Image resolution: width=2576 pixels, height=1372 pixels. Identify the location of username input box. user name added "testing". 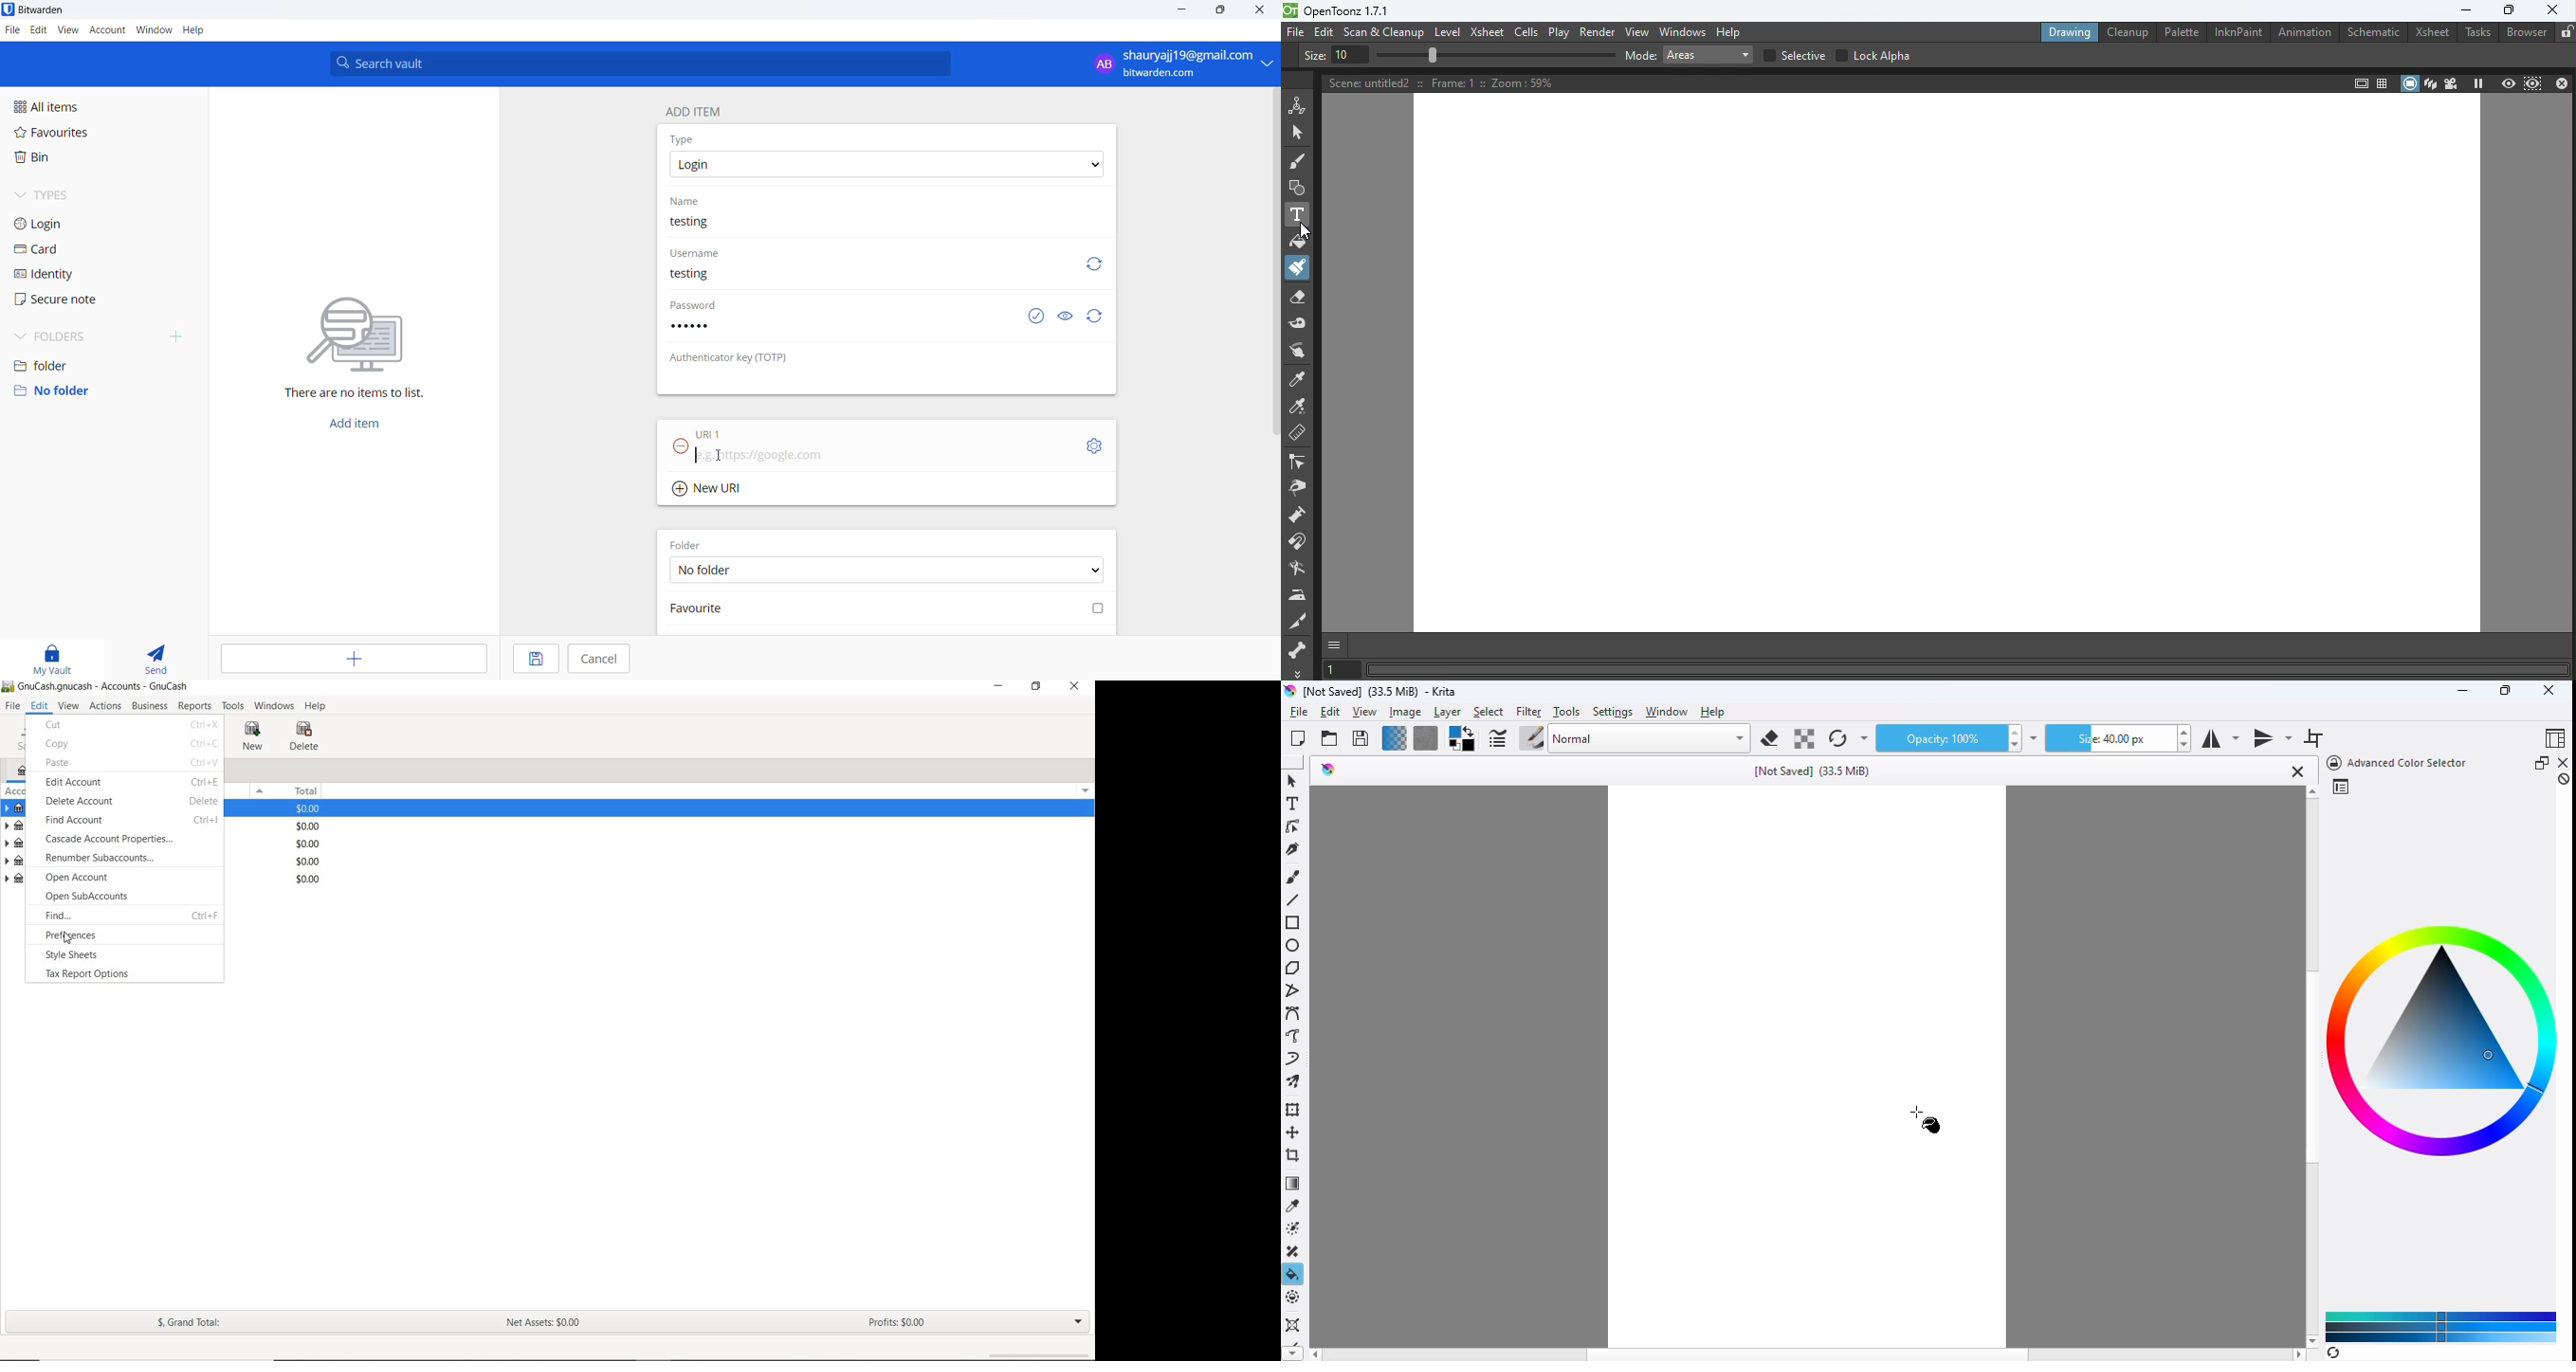
(859, 278).